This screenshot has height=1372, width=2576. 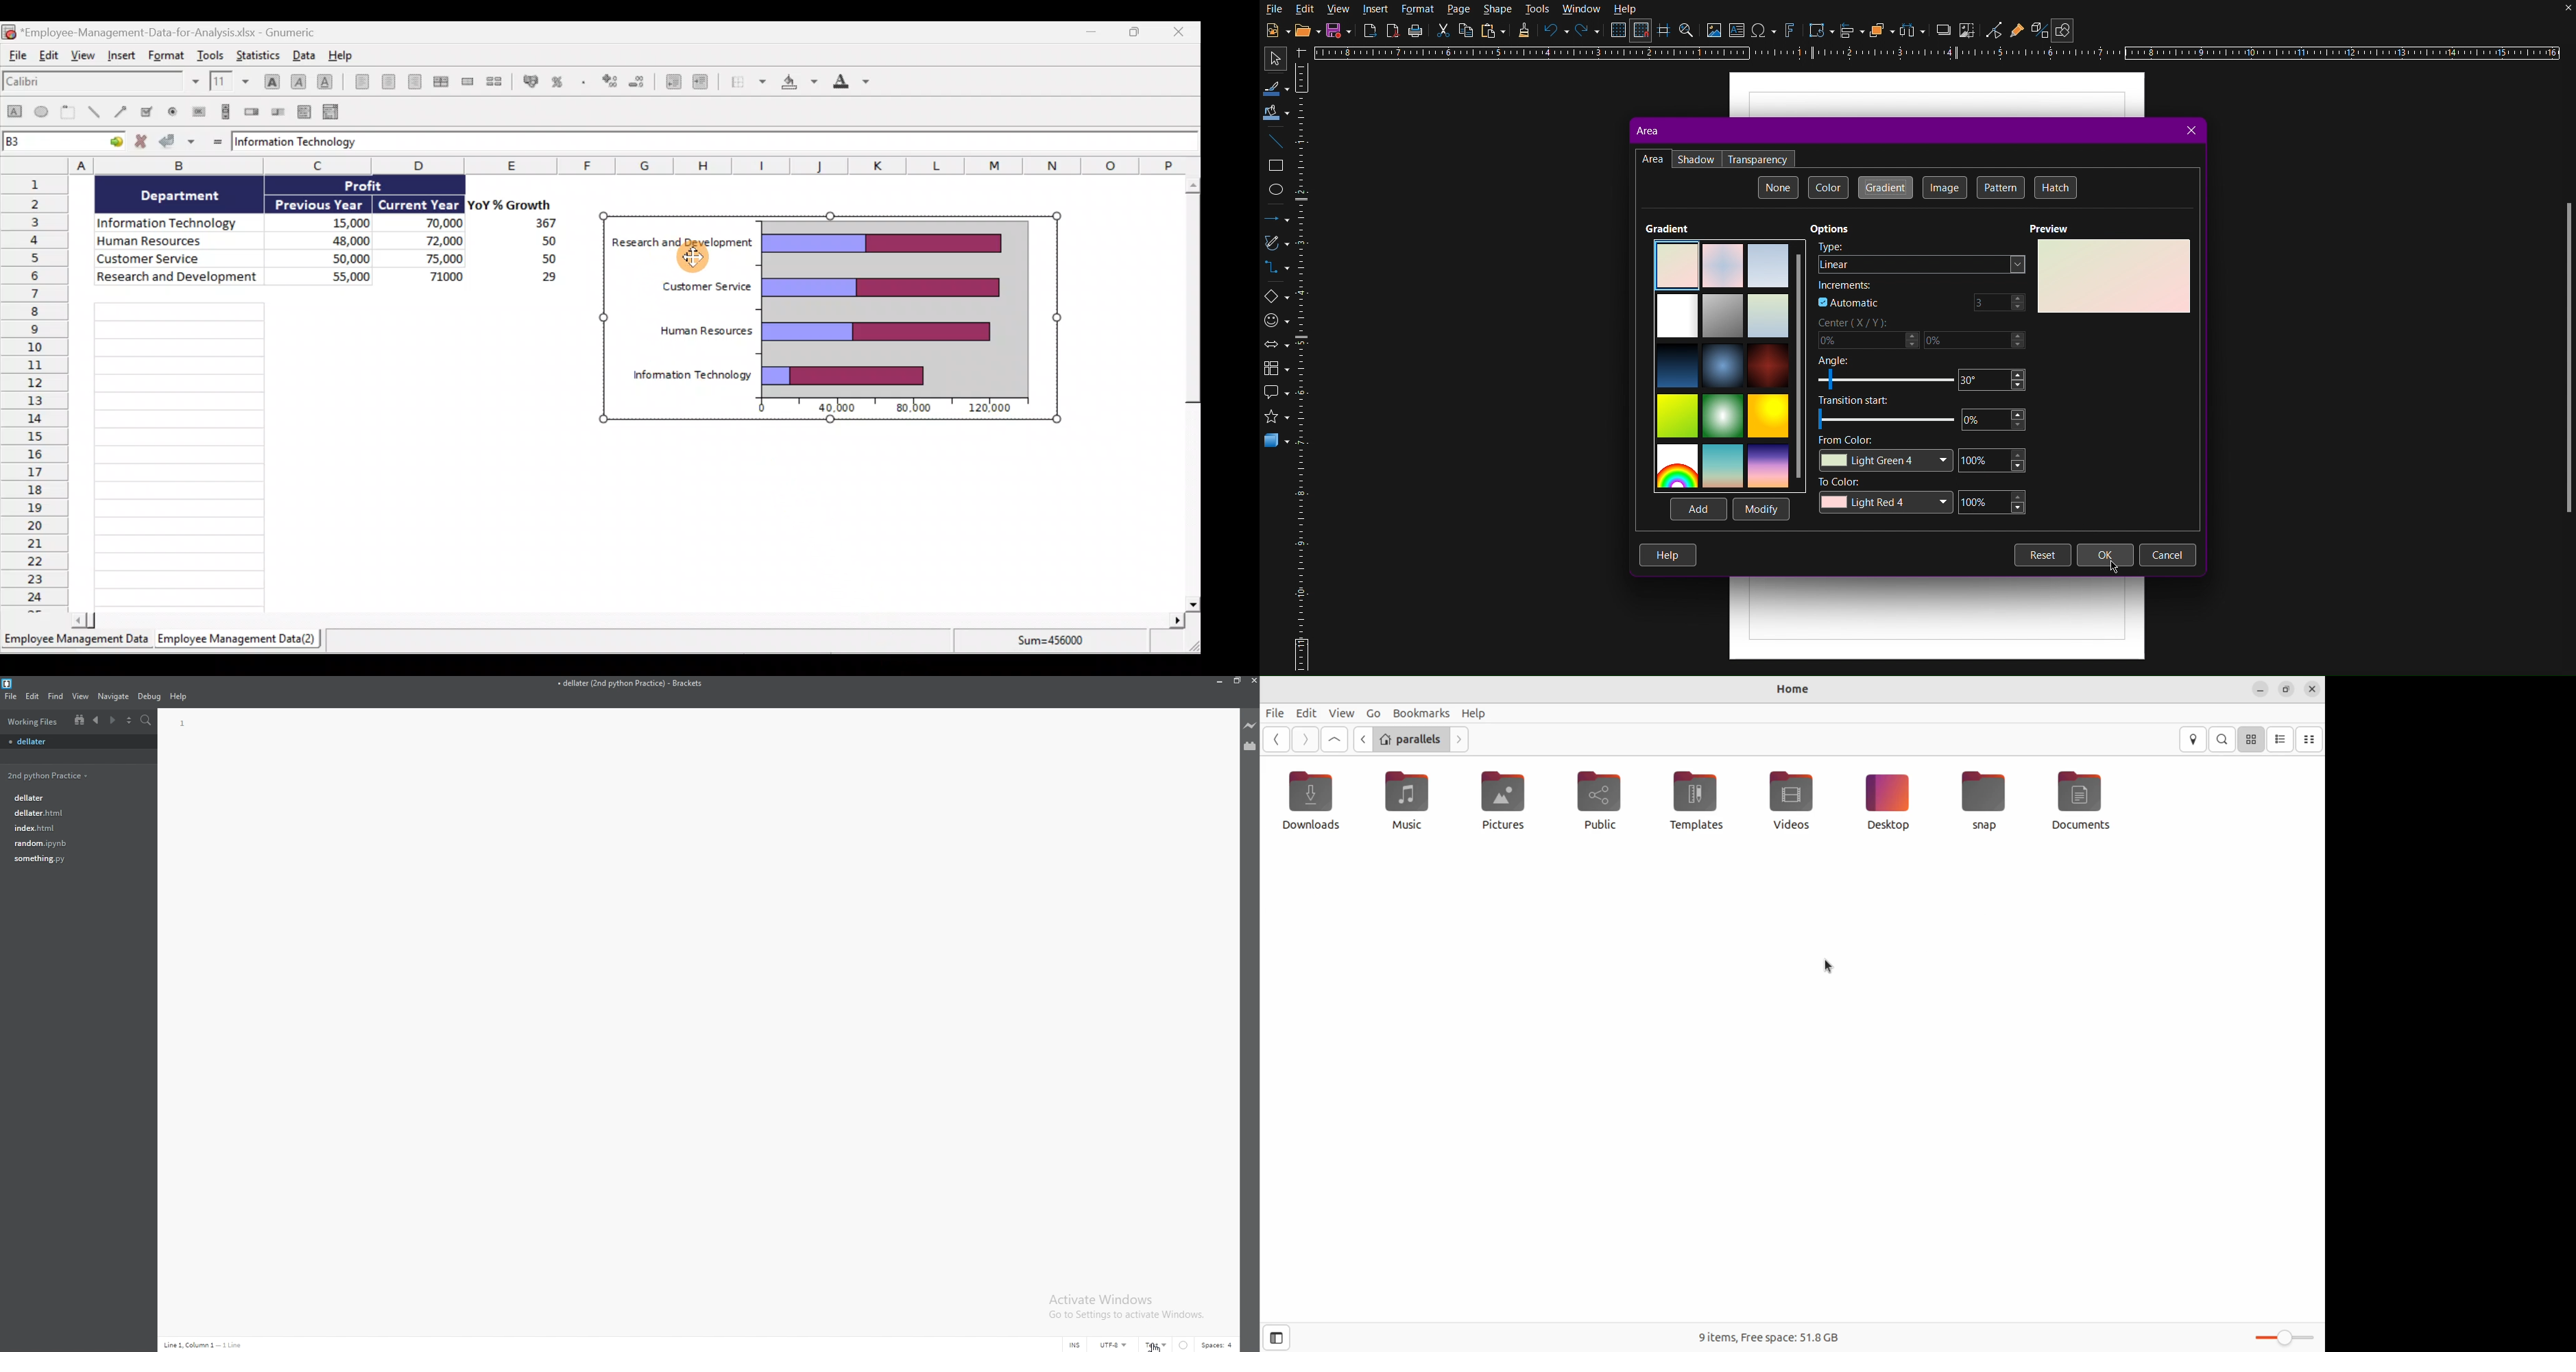 I want to click on Formula bar, so click(x=787, y=143).